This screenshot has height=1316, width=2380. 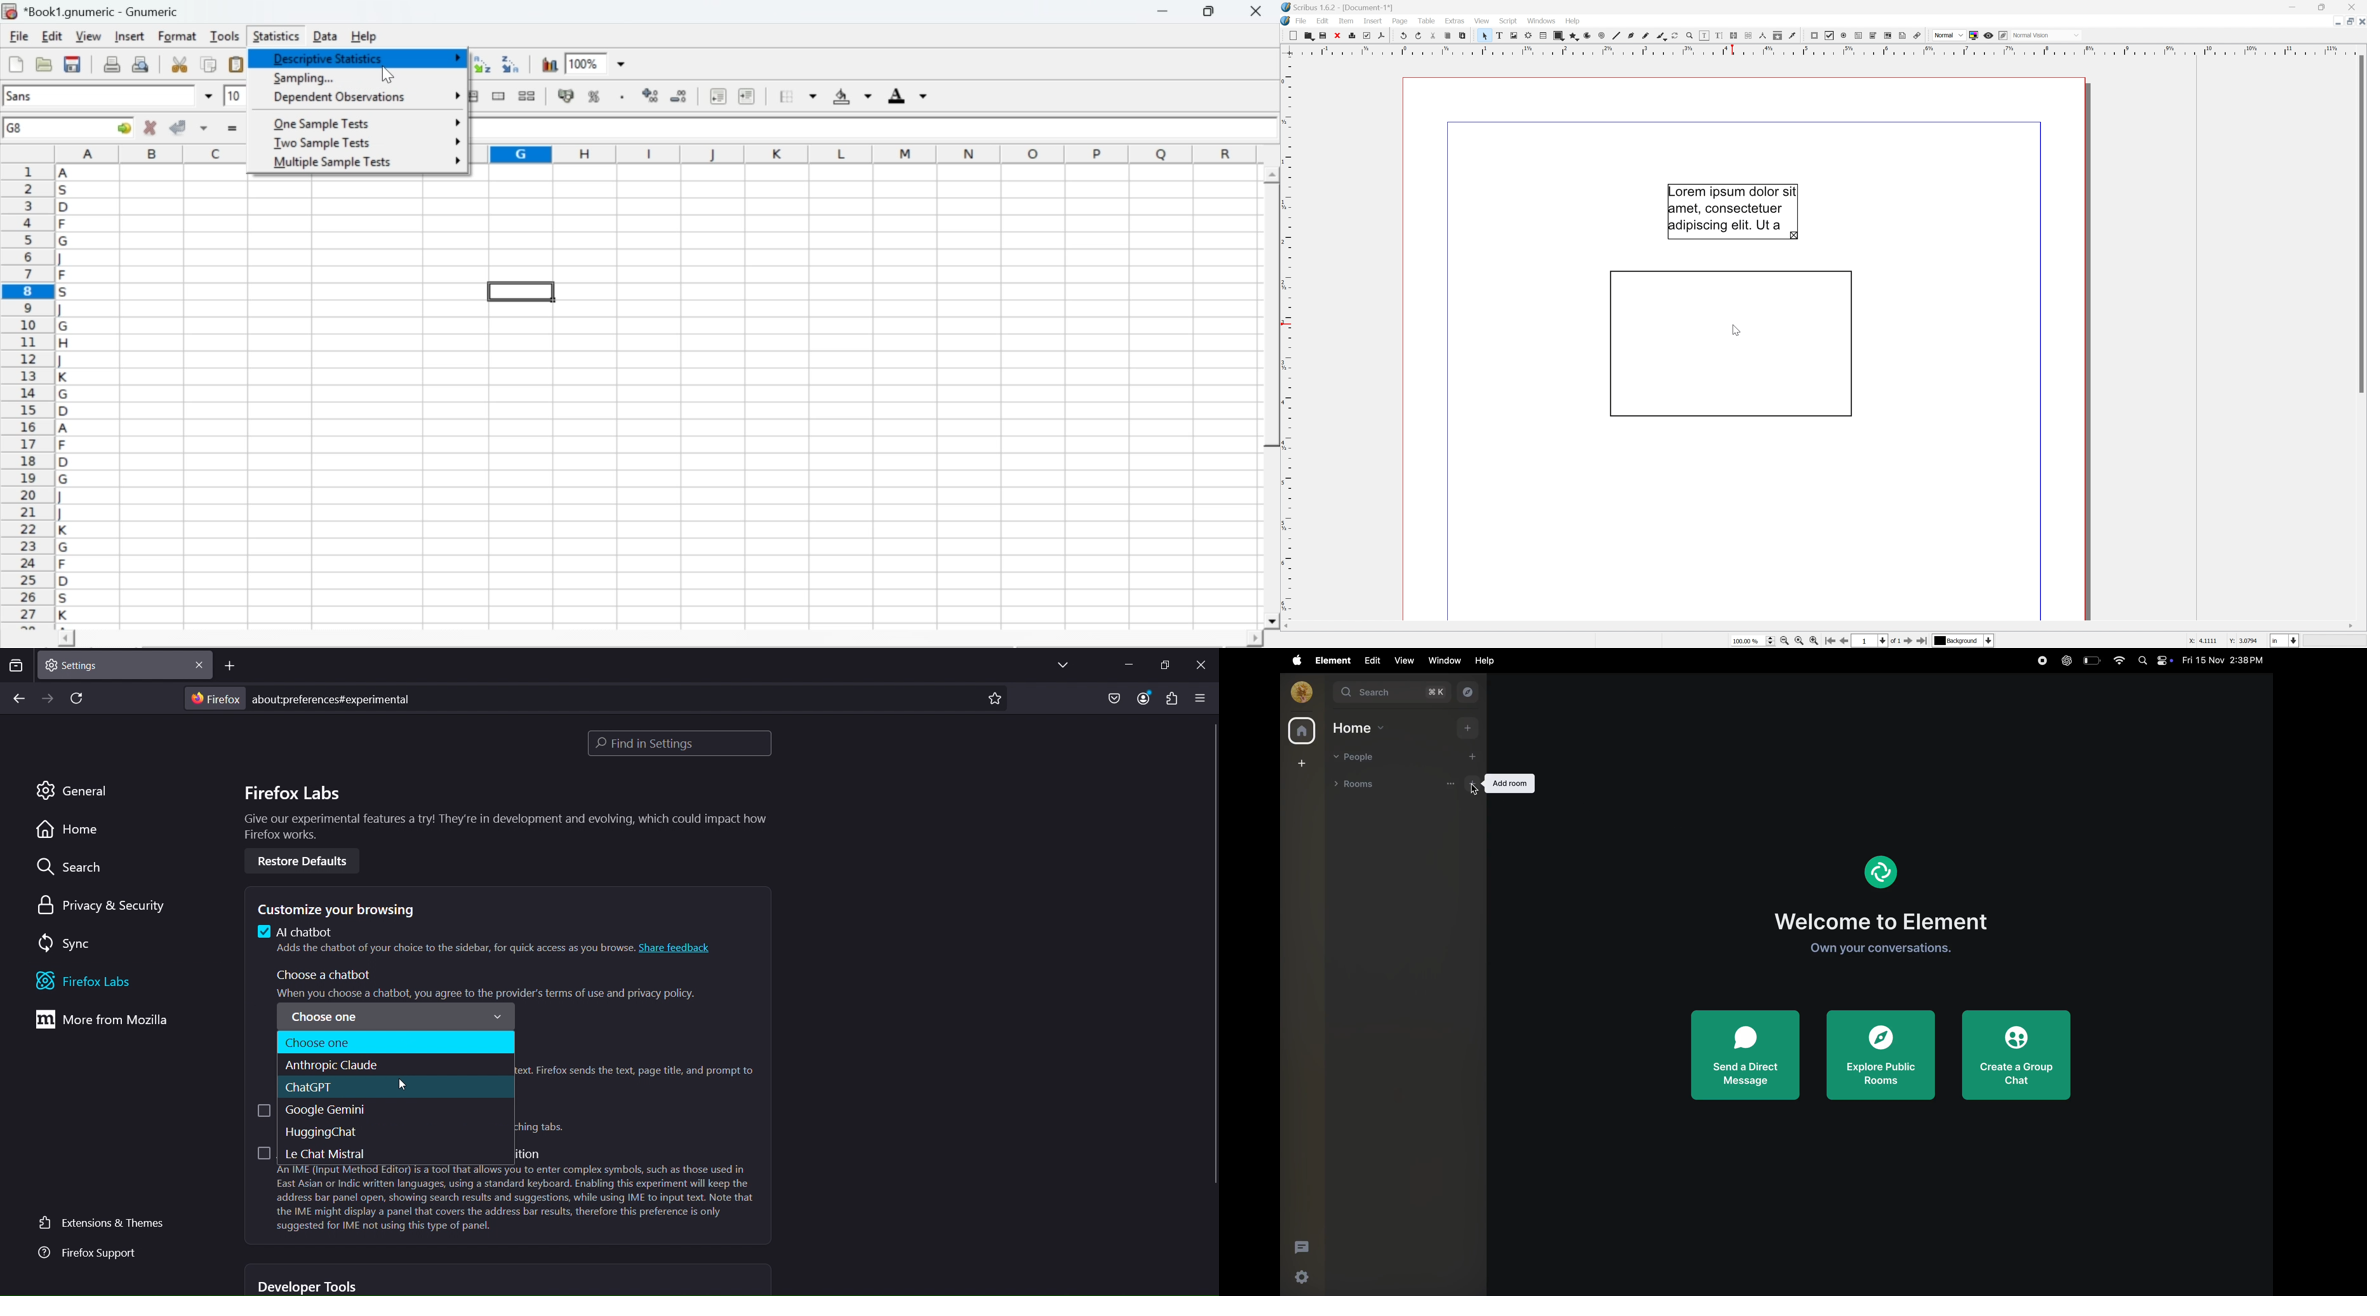 What do you see at coordinates (97, 905) in the screenshot?
I see `privacy and security` at bounding box center [97, 905].